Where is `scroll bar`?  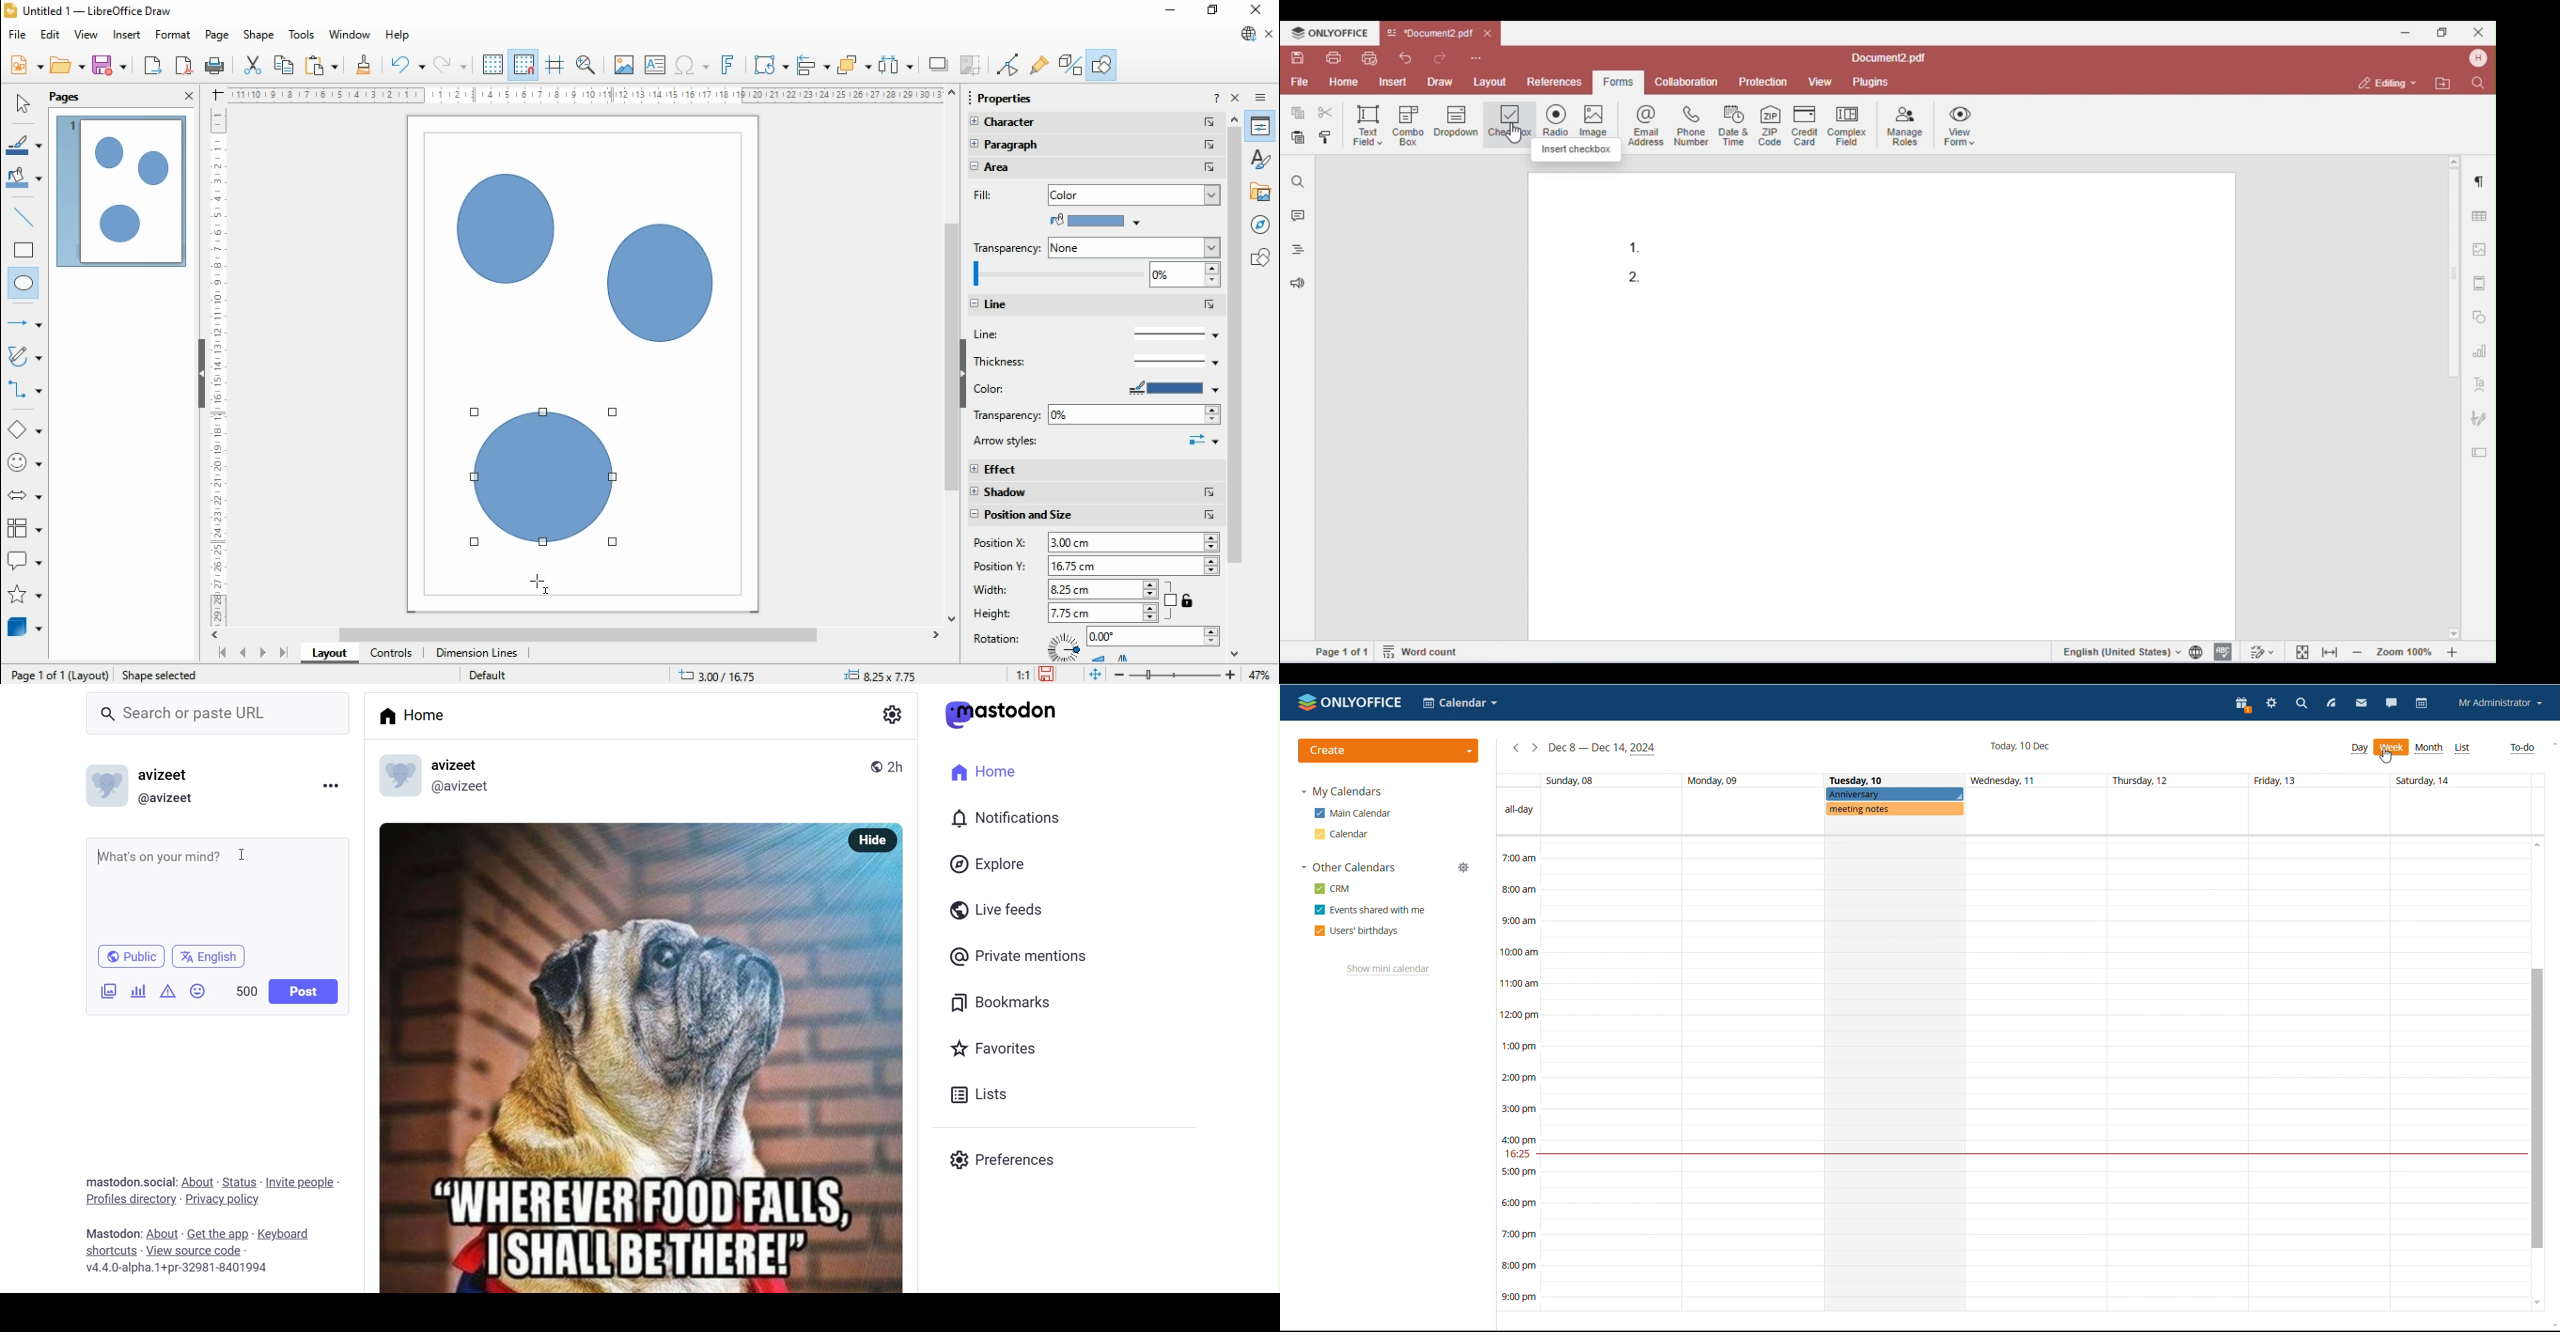
scroll bar is located at coordinates (583, 634).